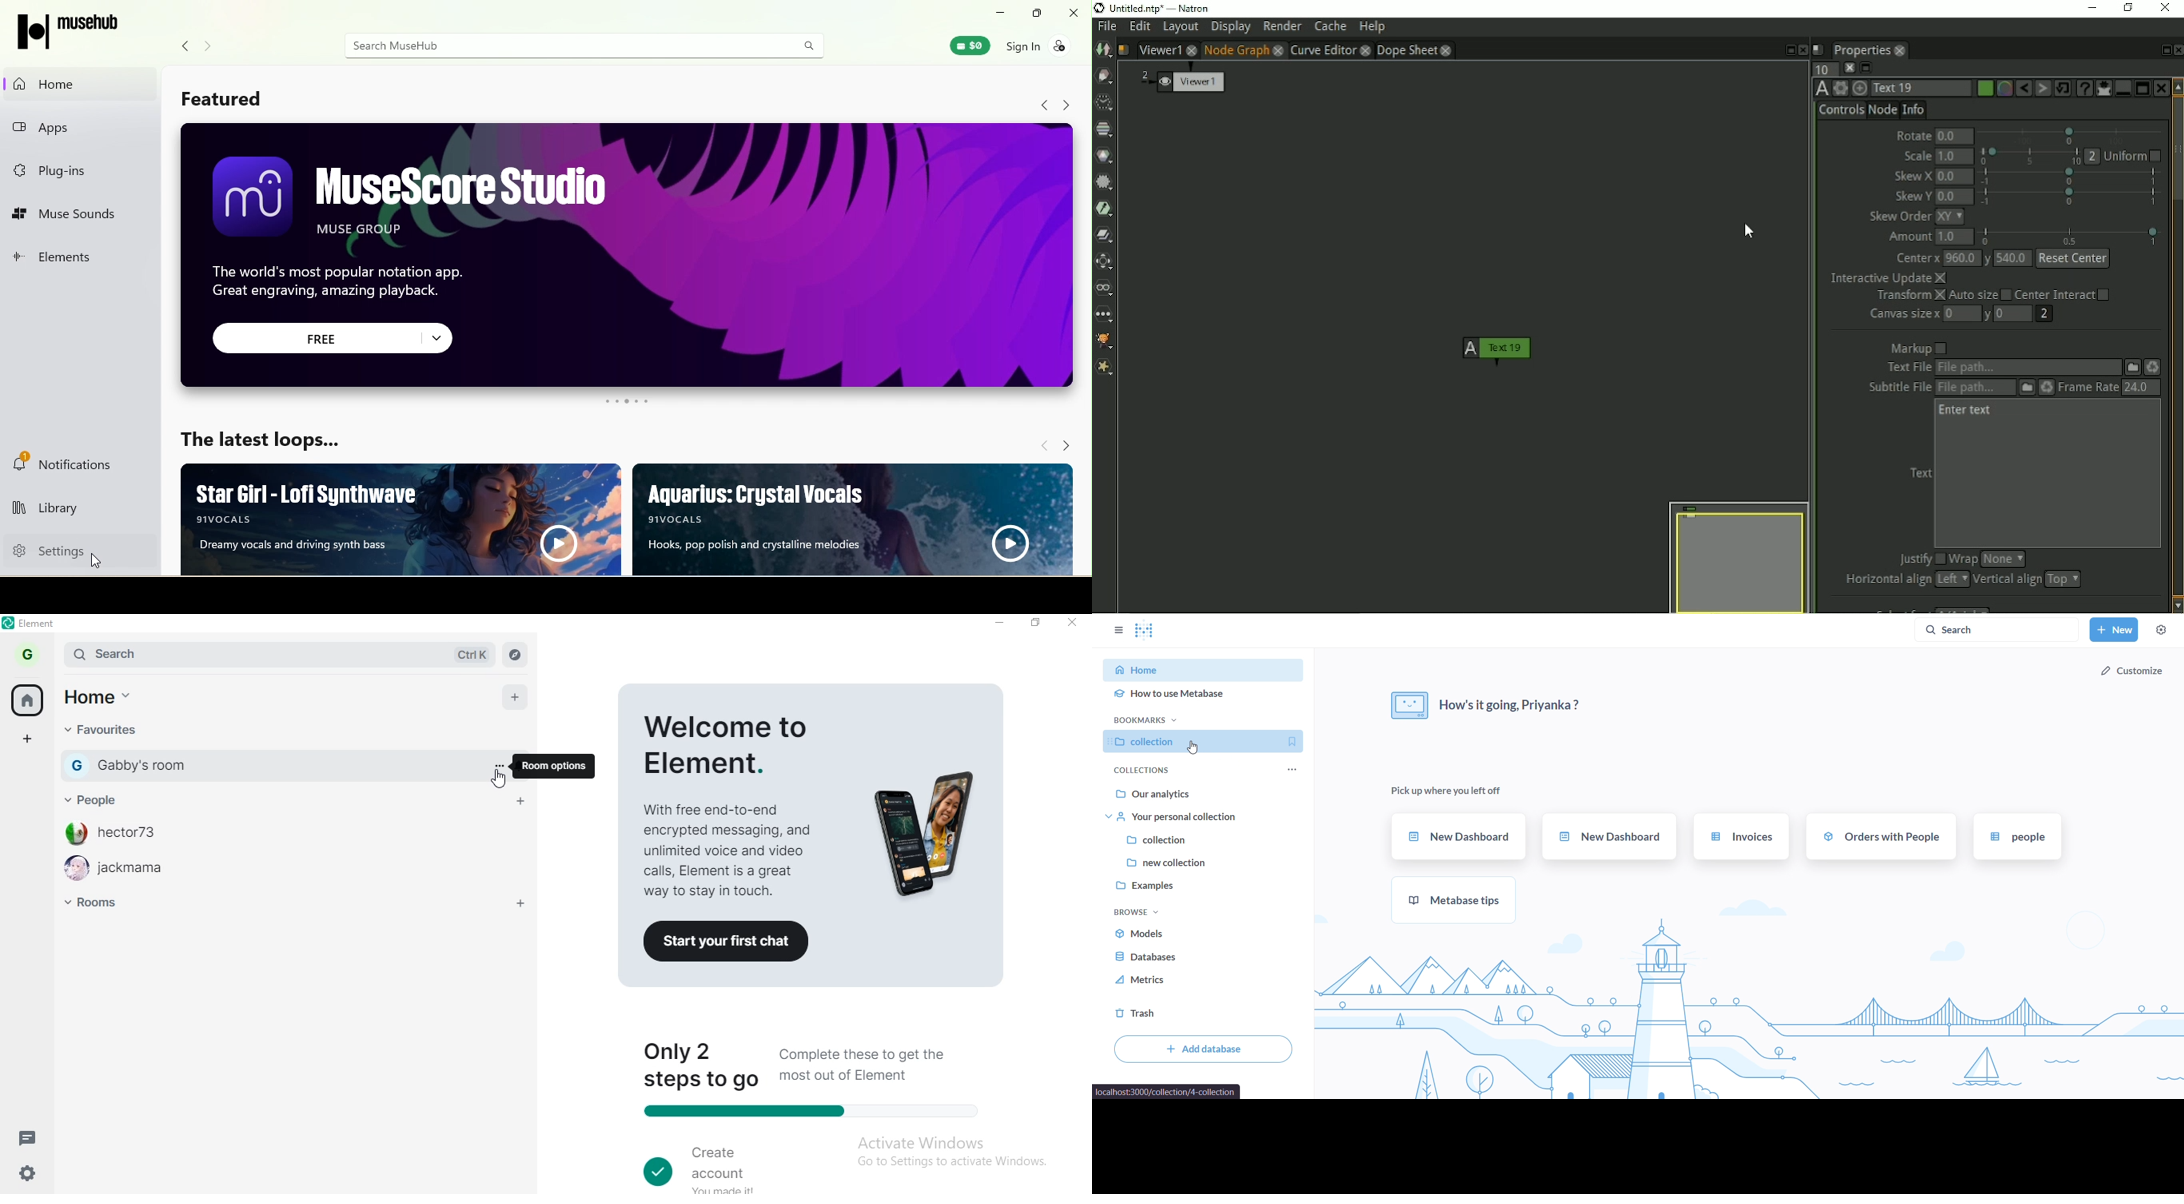 This screenshot has width=2184, height=1204. What do you see at coordinates (808, 1113) in the screenshot?
I see `progress` at bounding box center [808, 1113].